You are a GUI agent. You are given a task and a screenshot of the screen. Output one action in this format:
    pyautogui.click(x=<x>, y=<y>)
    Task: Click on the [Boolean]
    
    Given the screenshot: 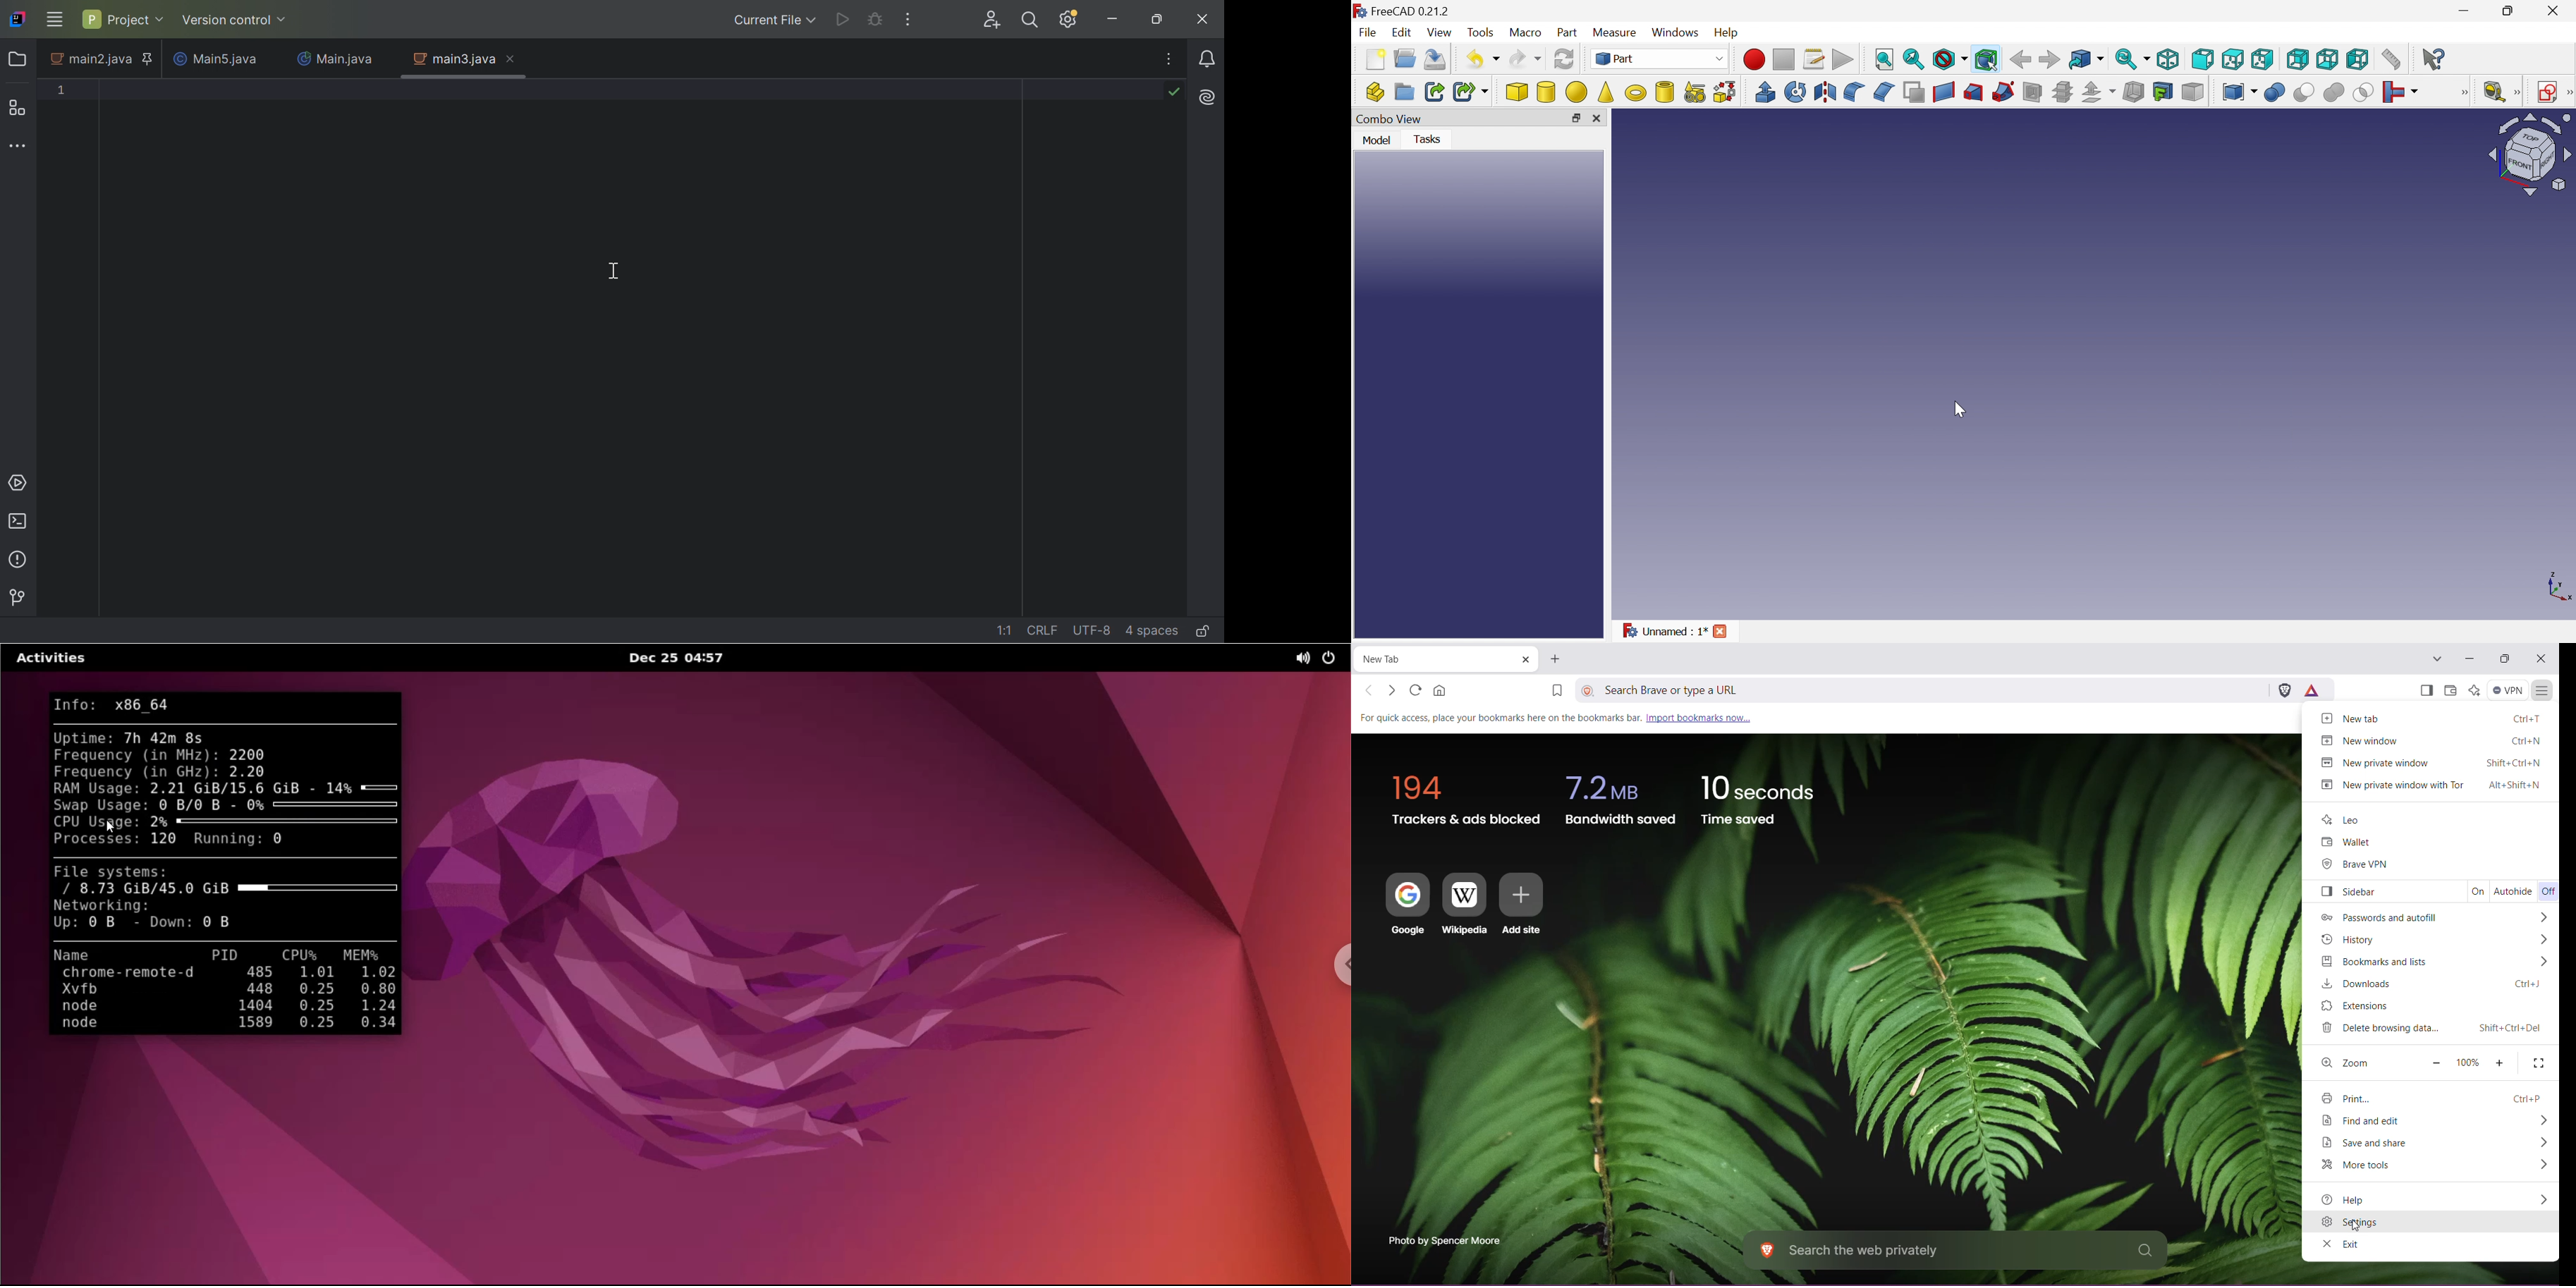 What is the action you would take?
    pyautogui.click(x=2462, y=92)
    